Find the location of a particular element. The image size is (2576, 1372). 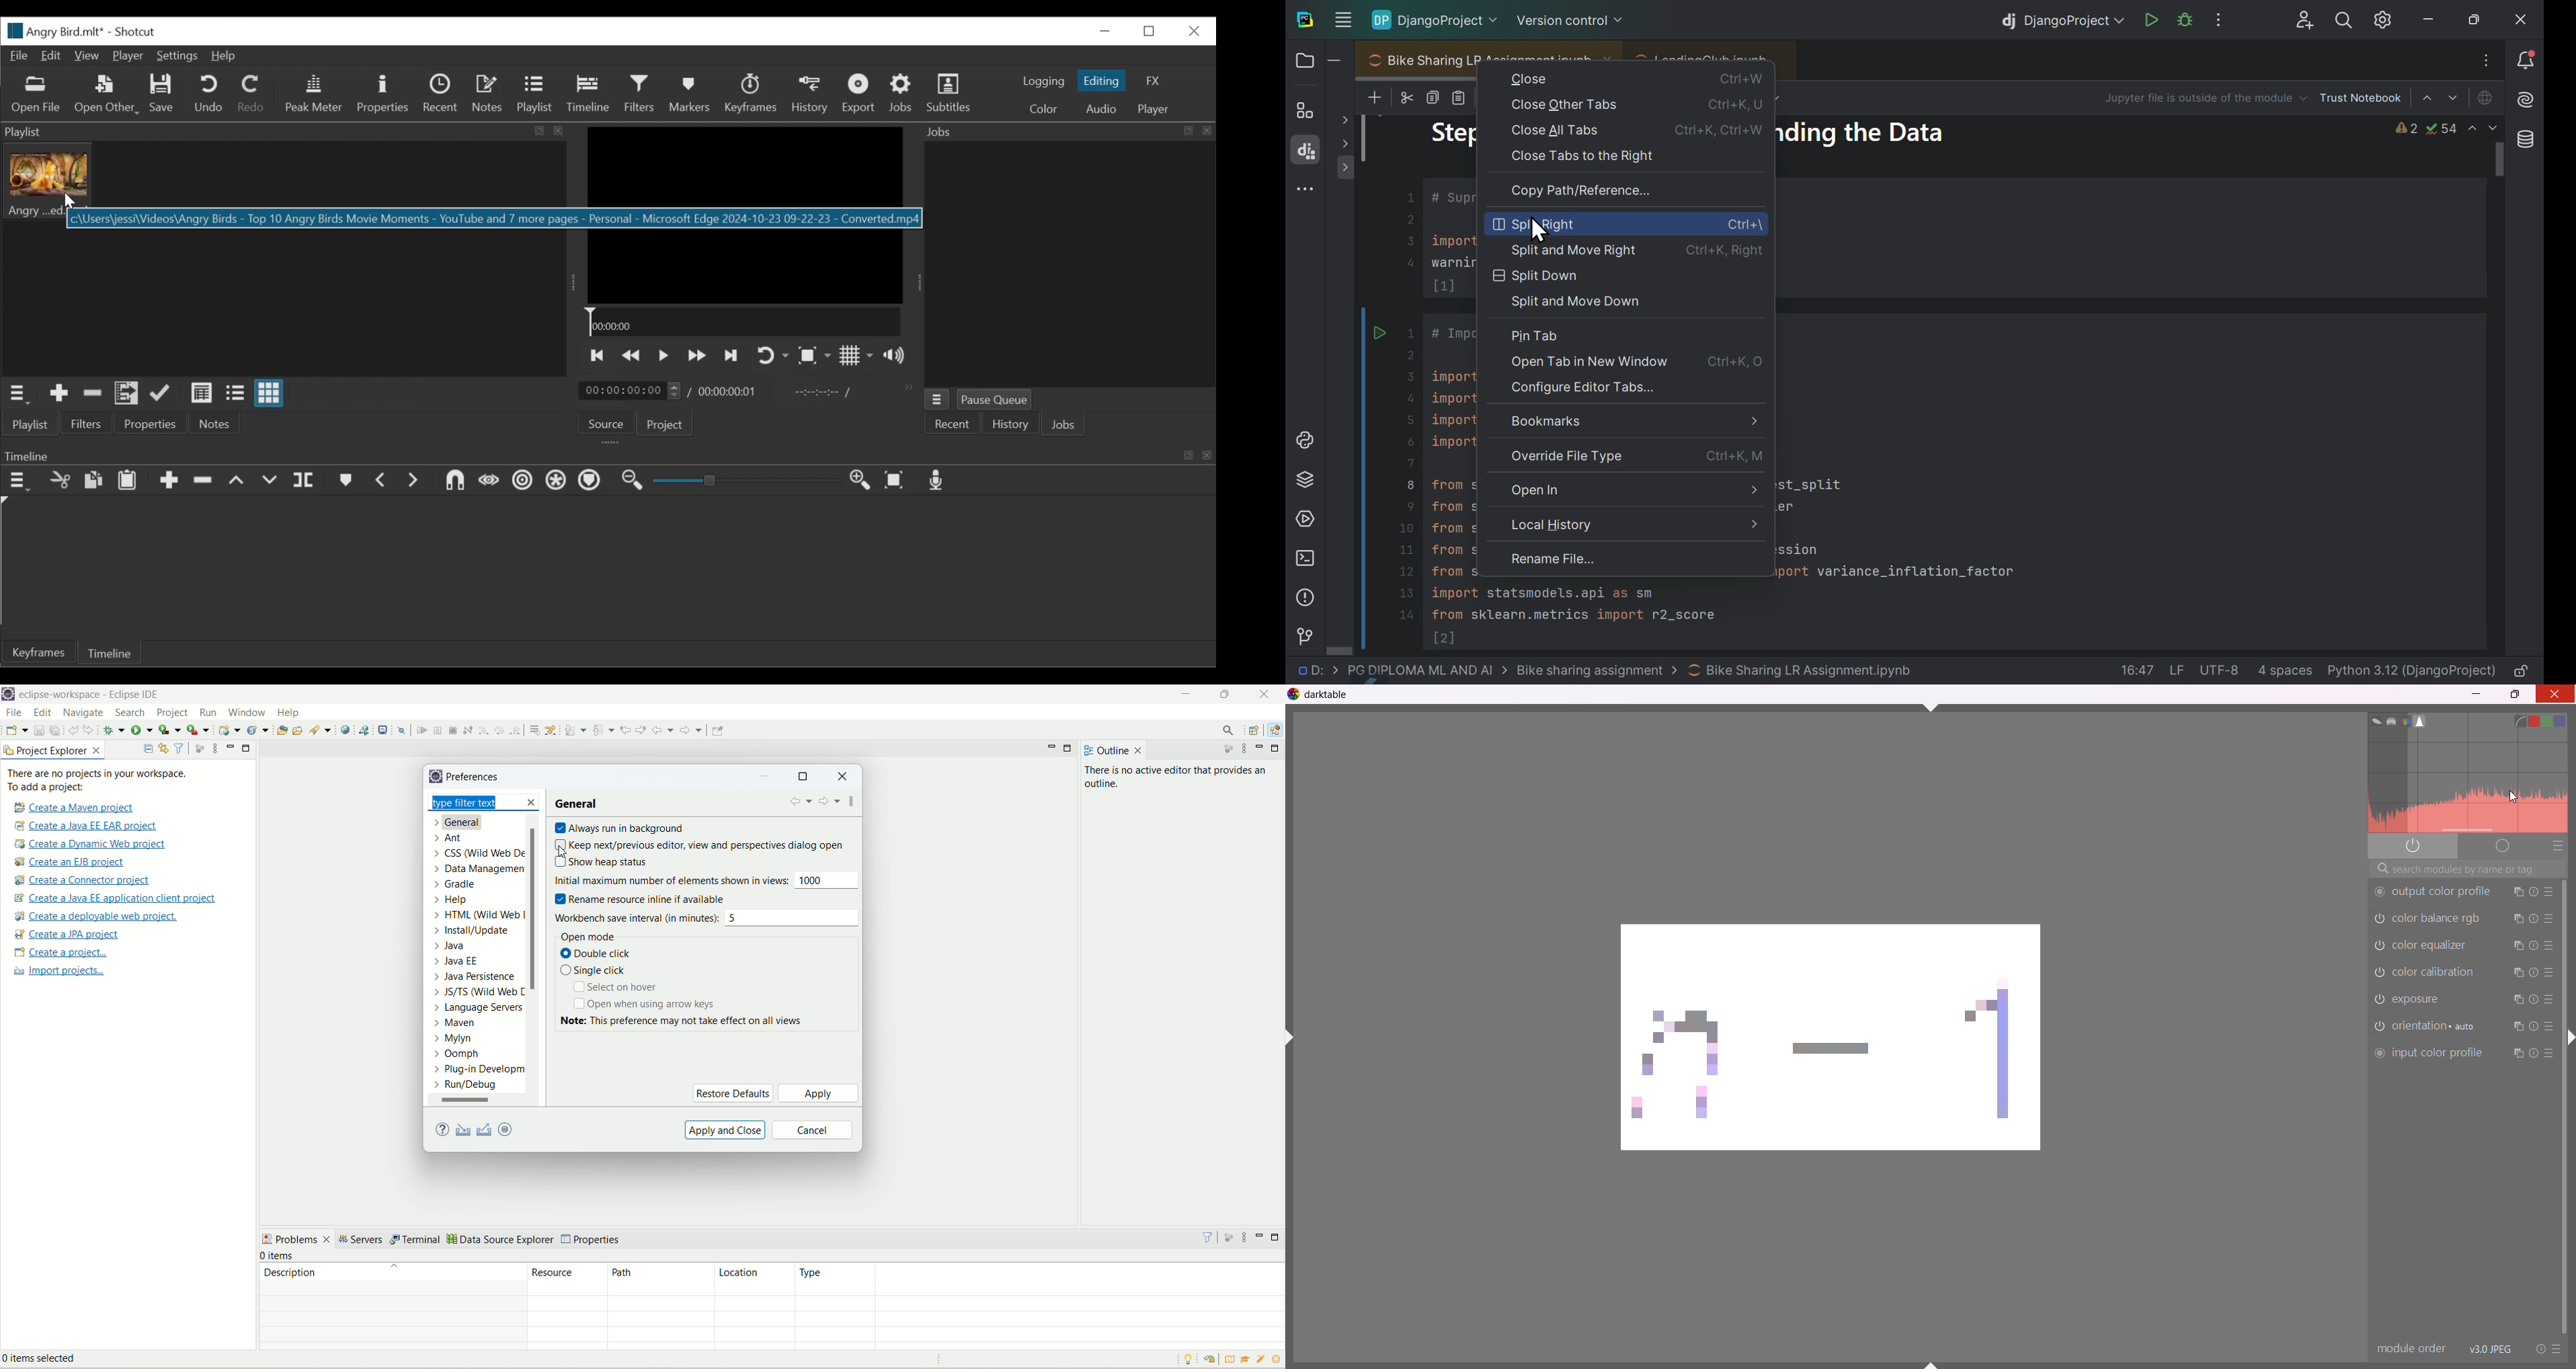

step over is located at coordinates (498, 730).